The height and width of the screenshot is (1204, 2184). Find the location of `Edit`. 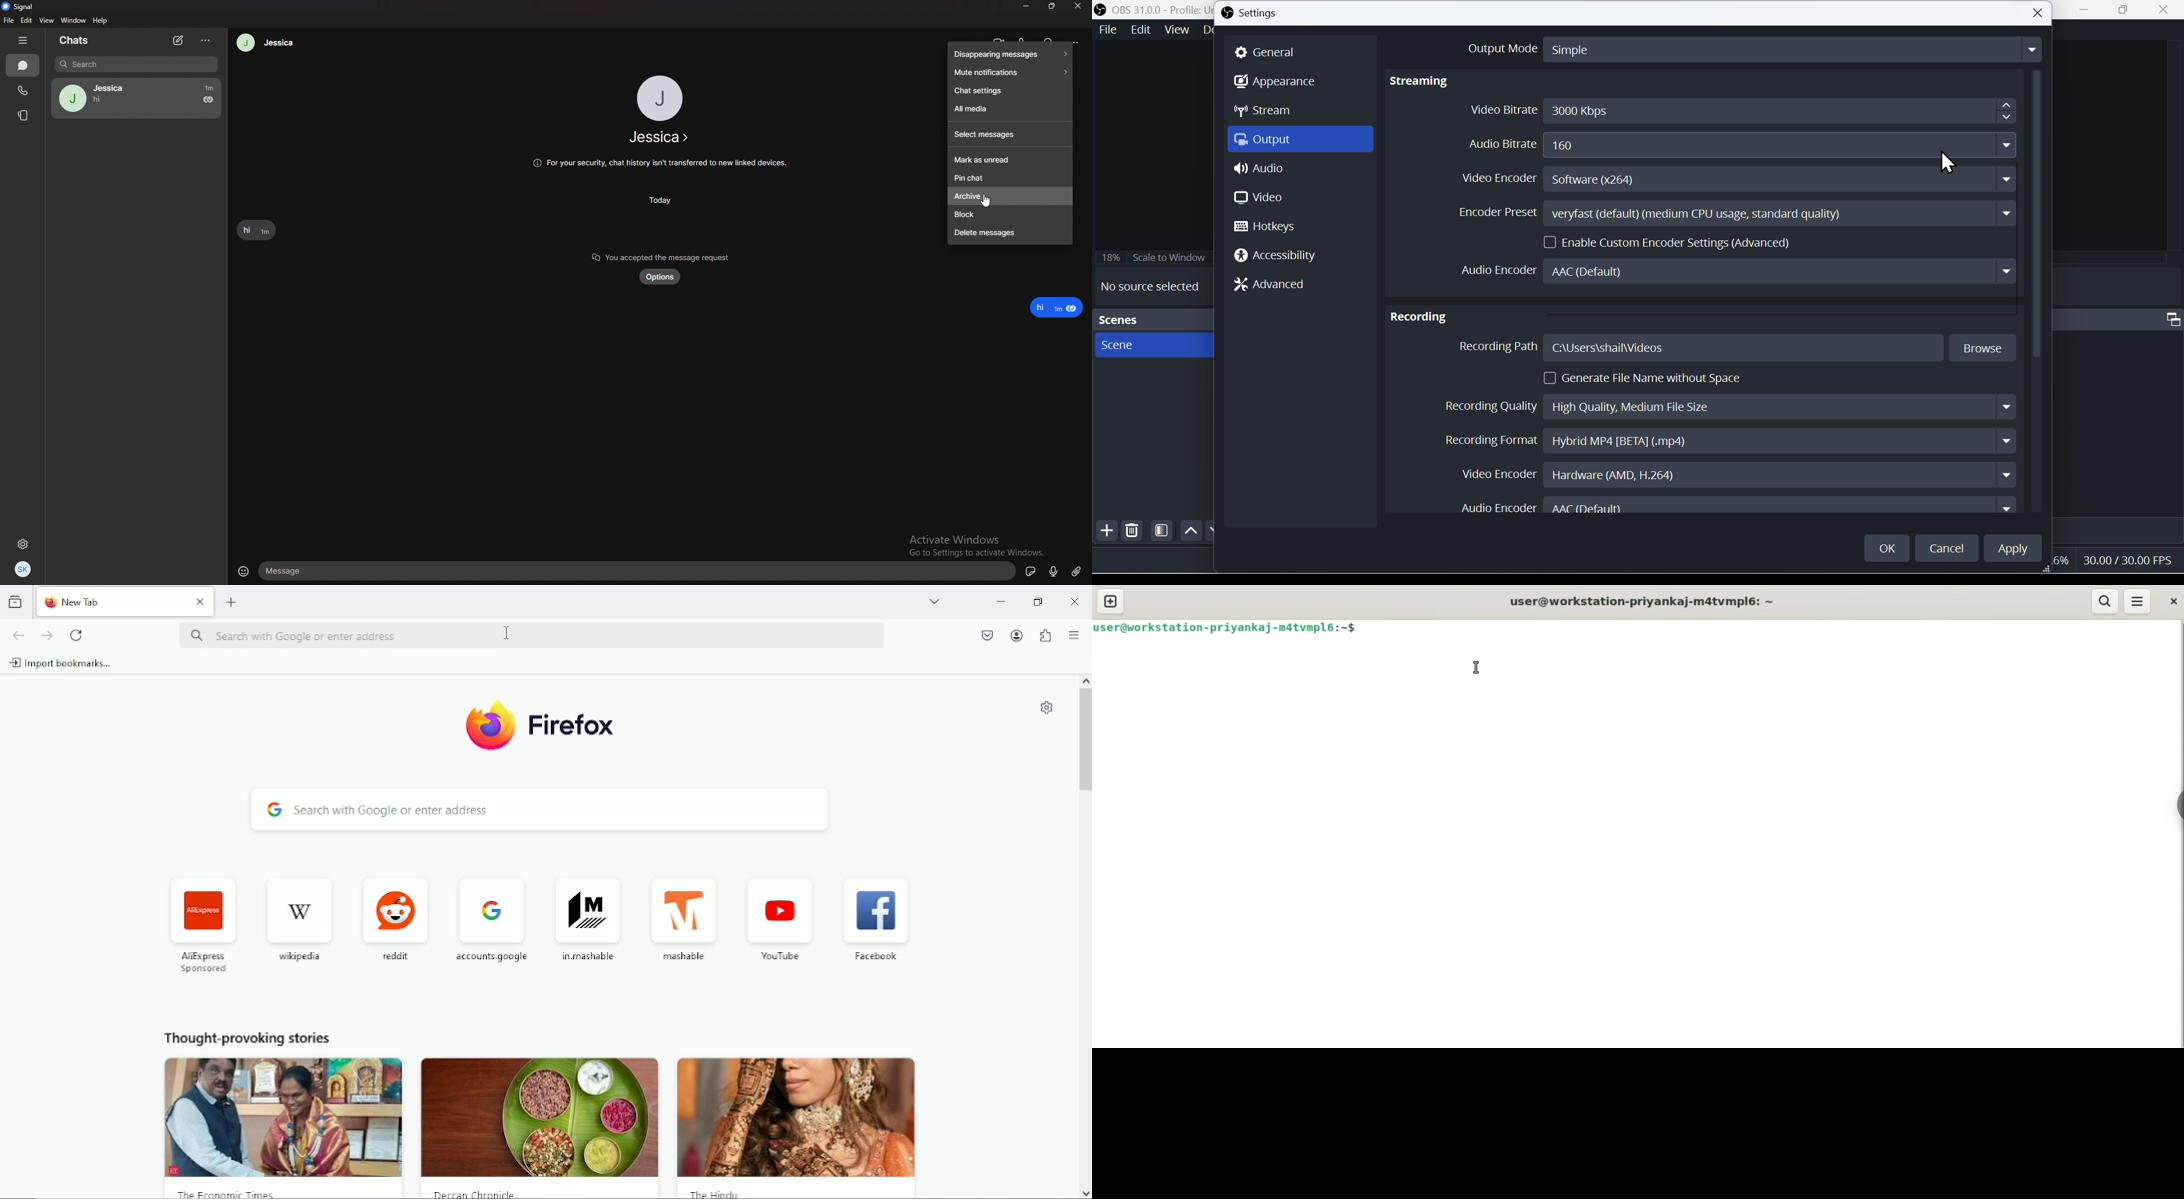

Edit is located at coordinates (1140, 31).